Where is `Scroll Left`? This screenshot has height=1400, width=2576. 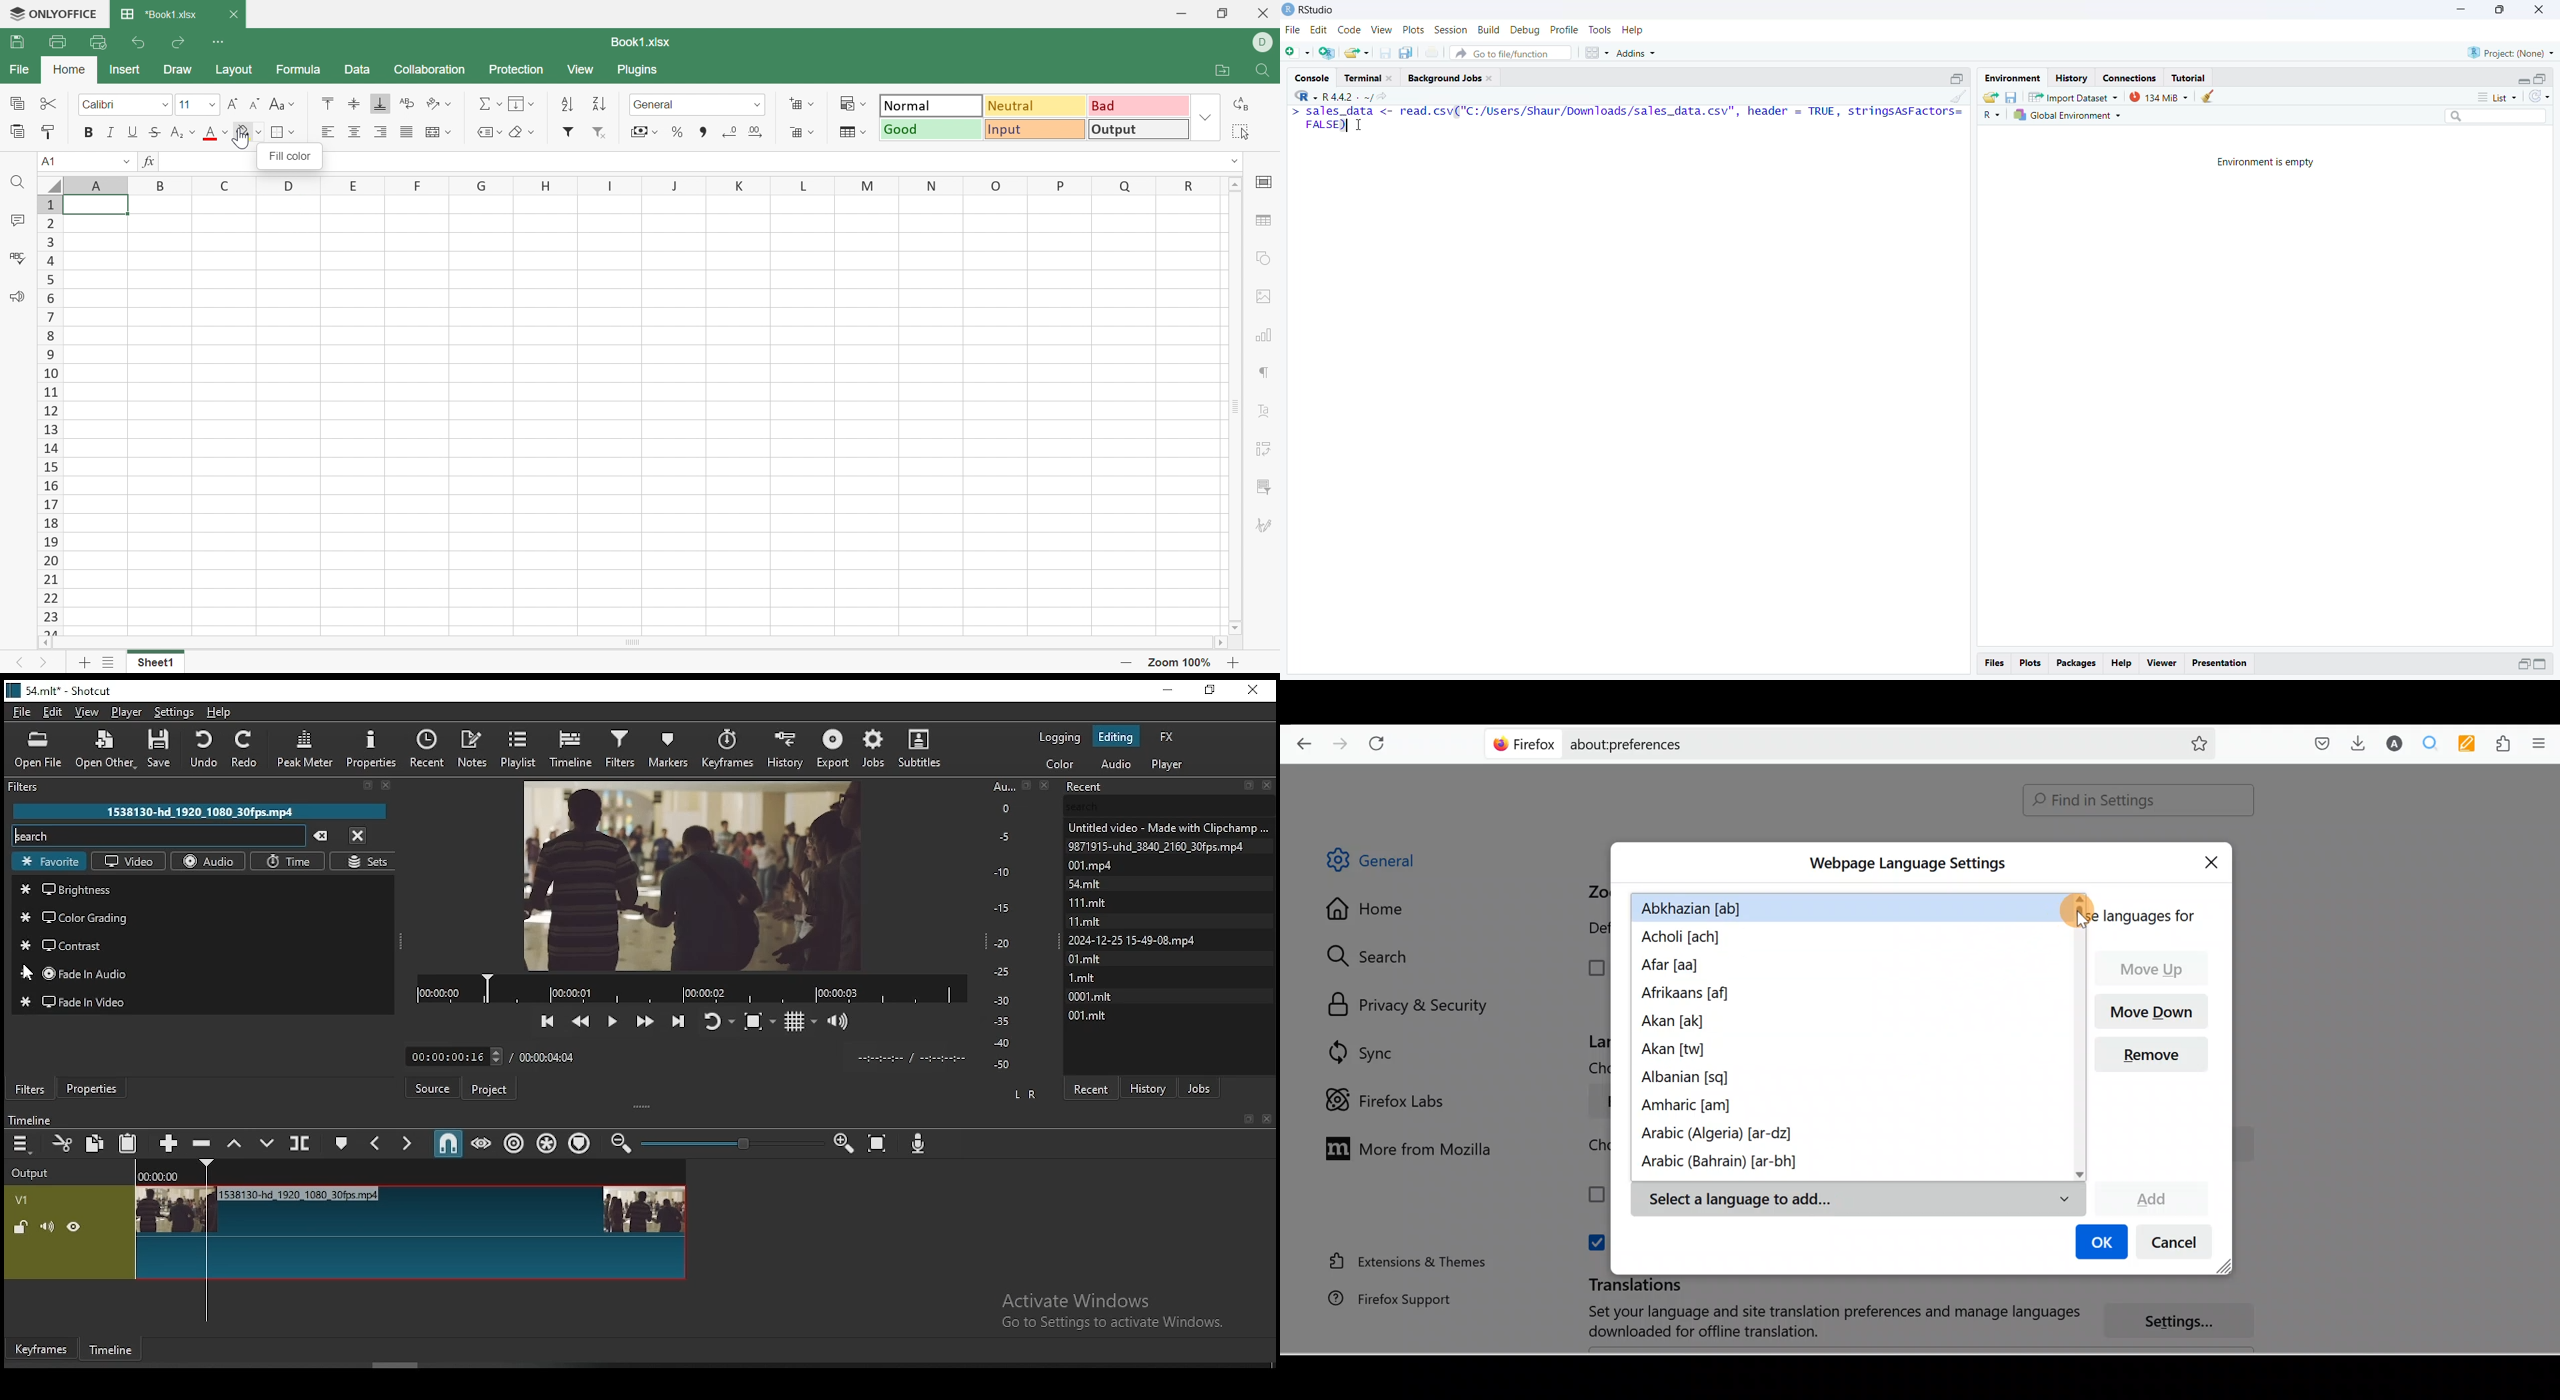 Scroll Left is located at coordinates (46, 643).